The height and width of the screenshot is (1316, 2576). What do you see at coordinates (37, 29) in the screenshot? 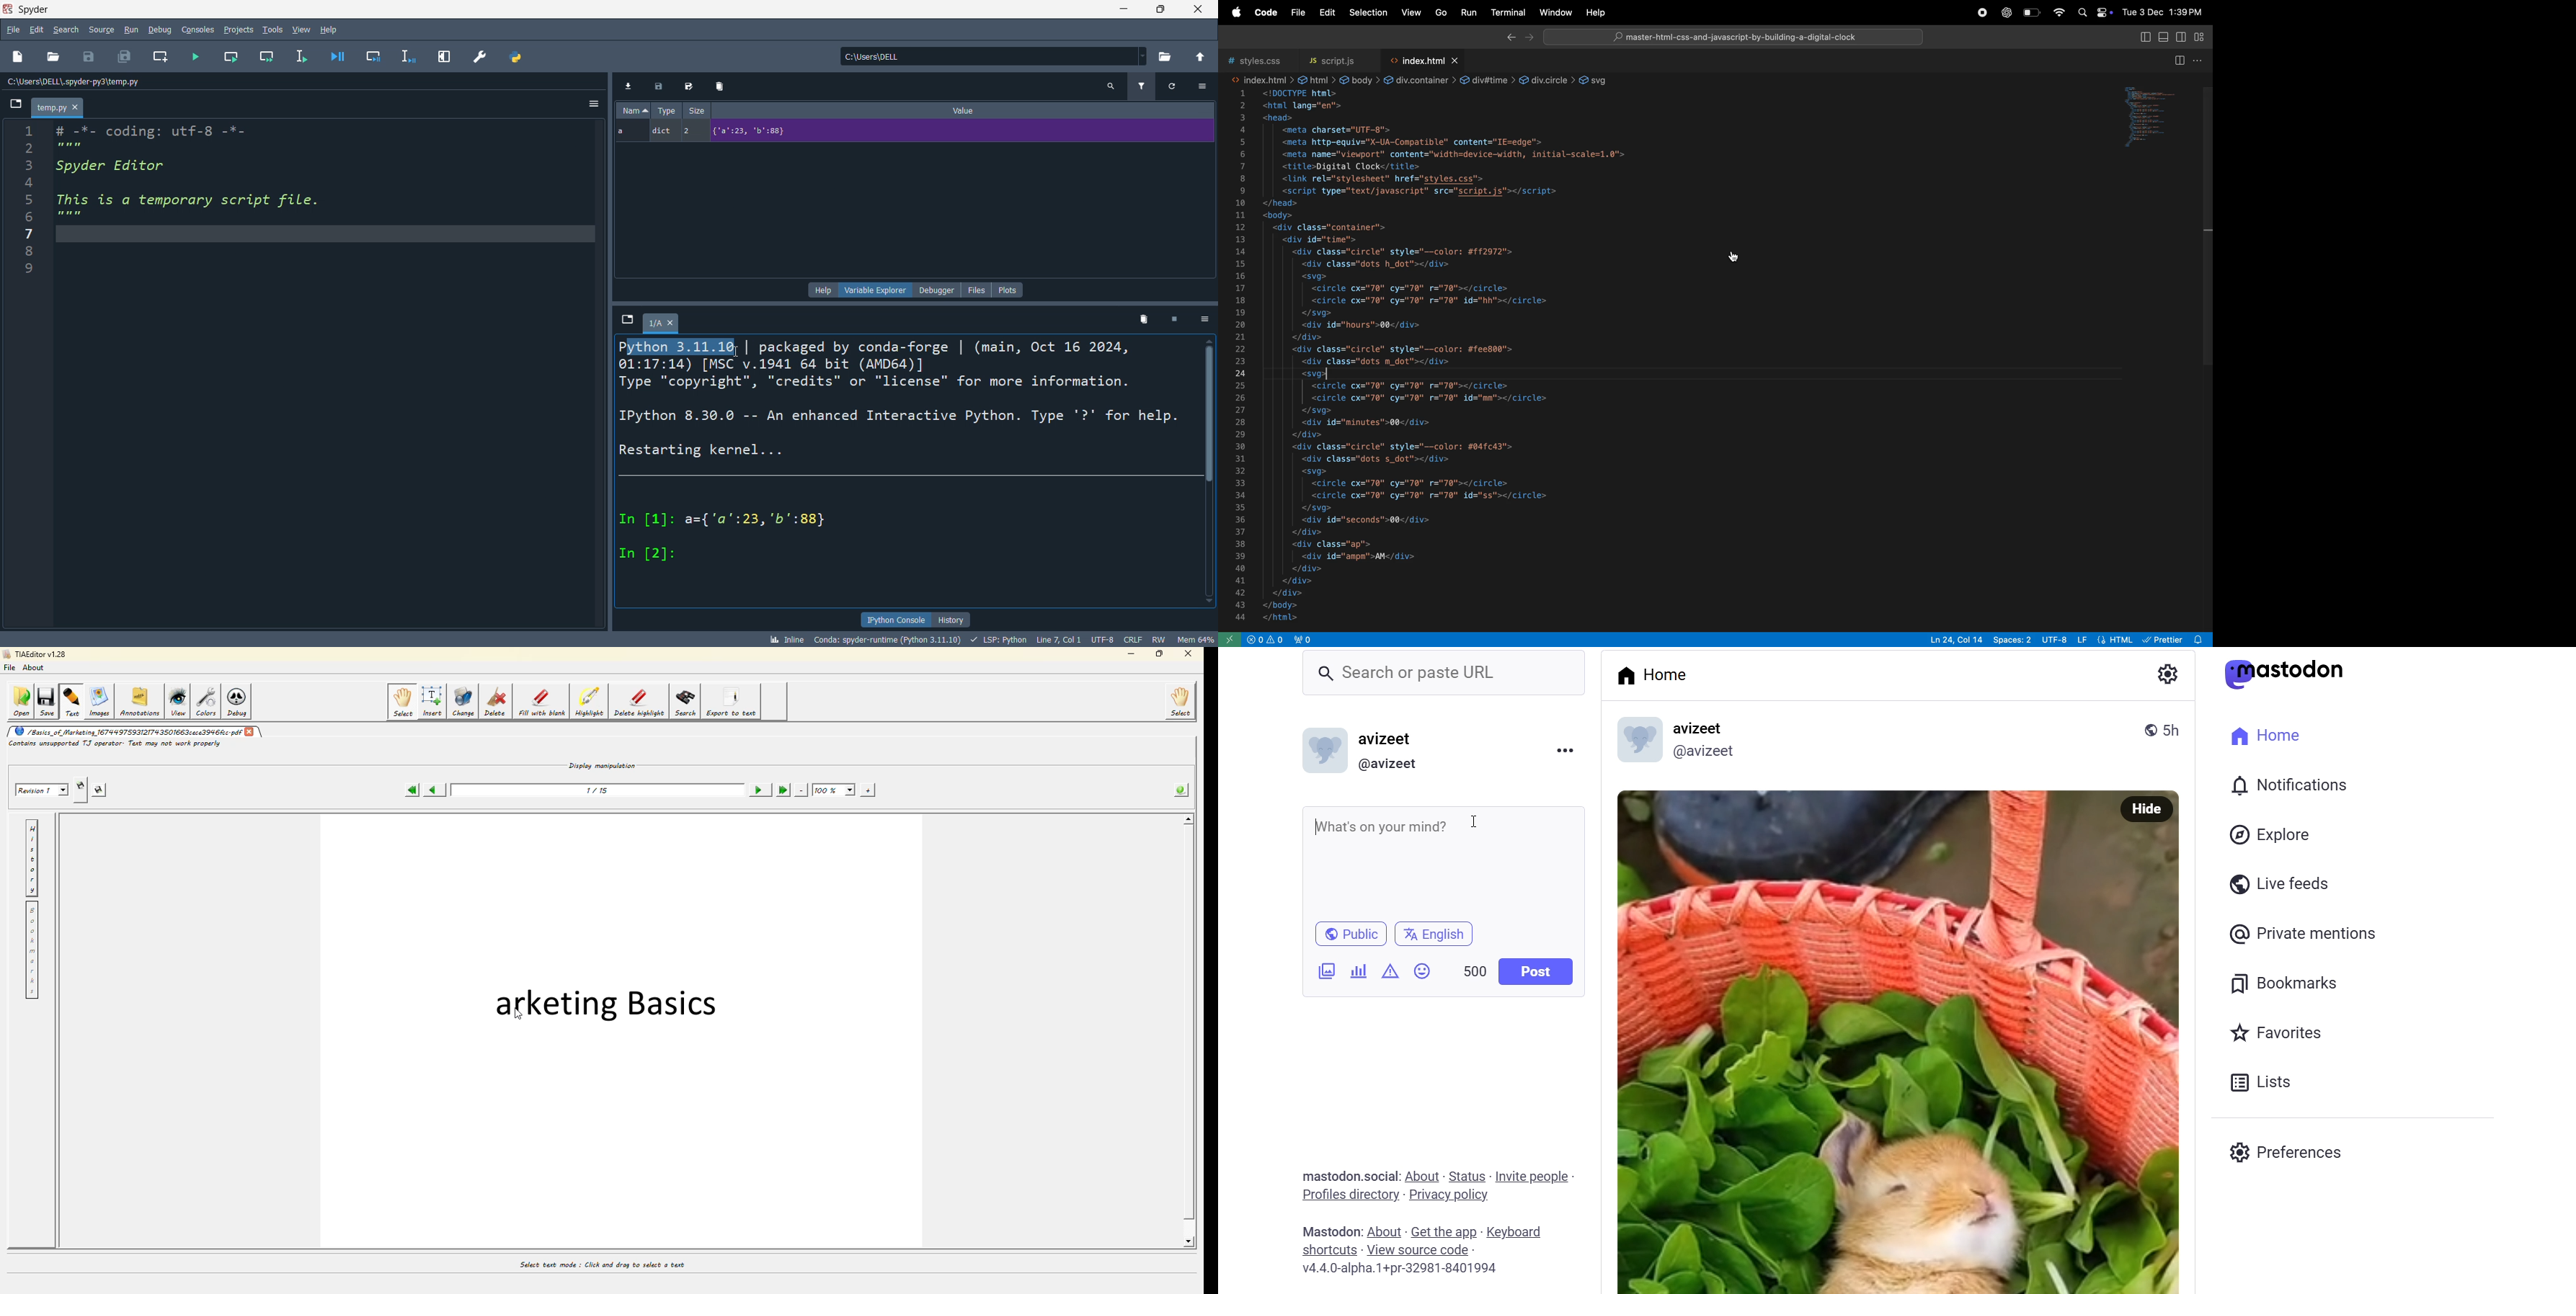
I see `edit` at bounding box center [37, 29].